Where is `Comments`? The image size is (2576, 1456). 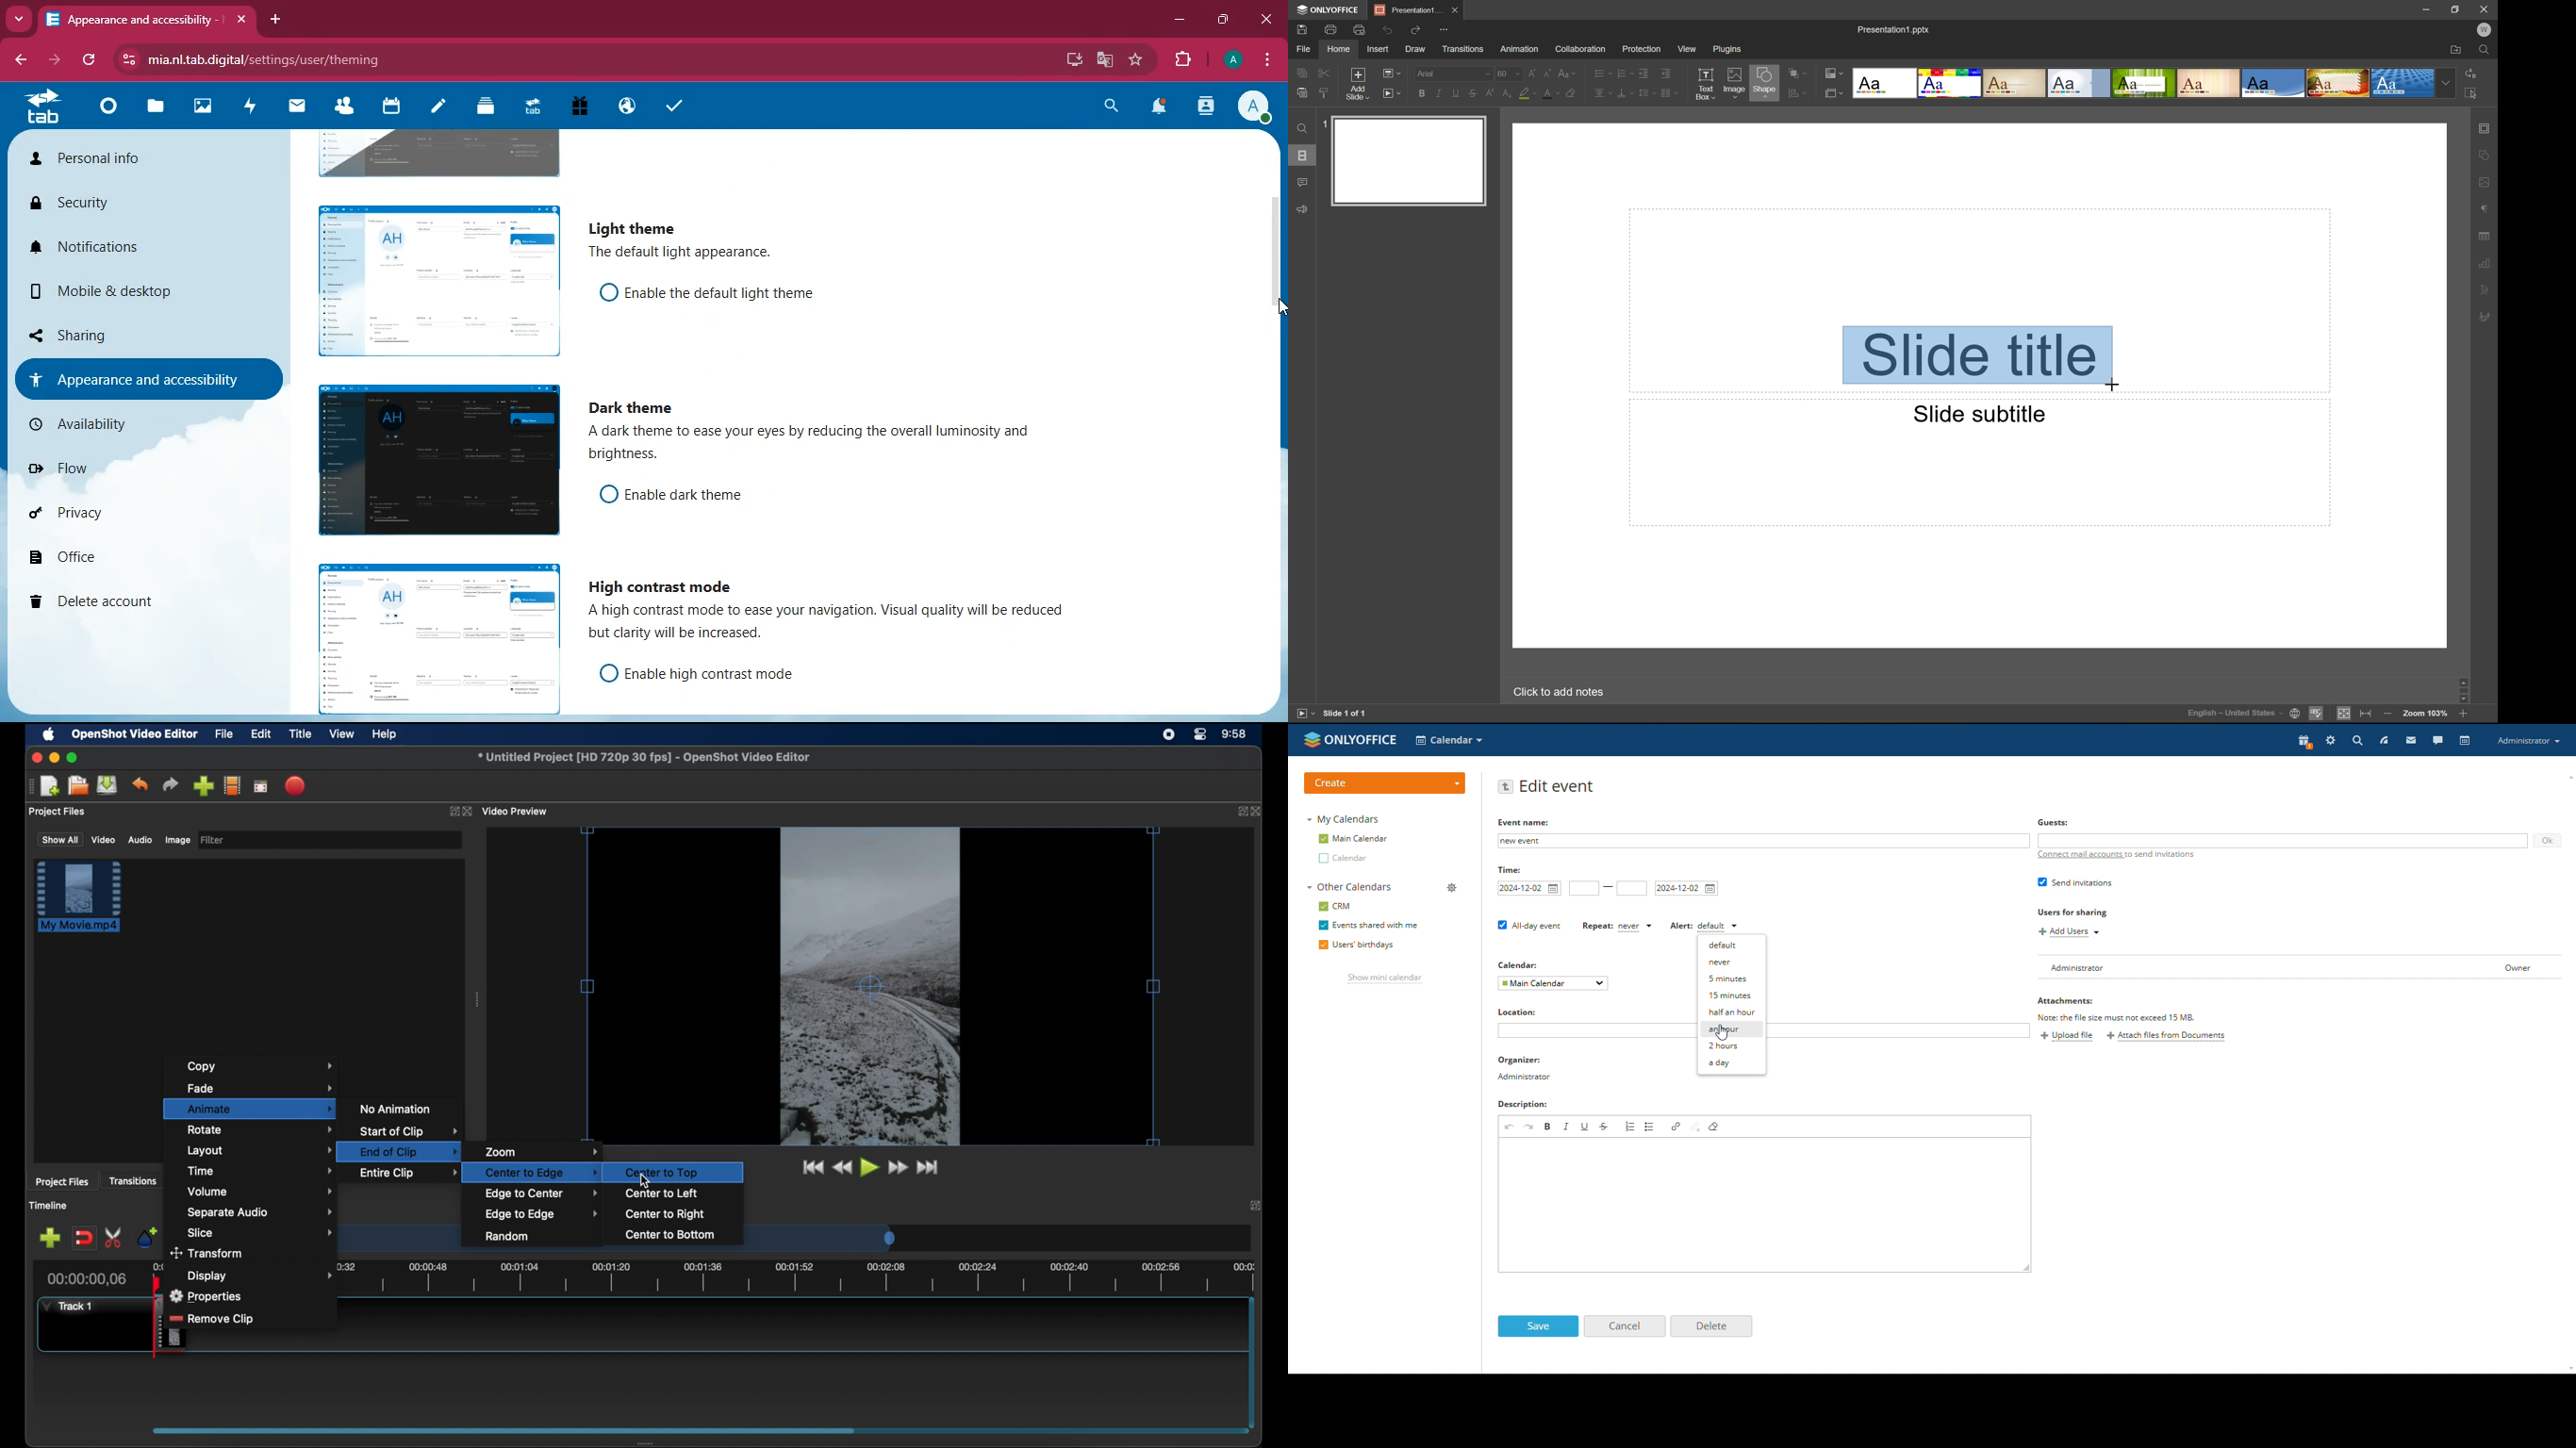
Comments is located at coordinates (1303, 183).